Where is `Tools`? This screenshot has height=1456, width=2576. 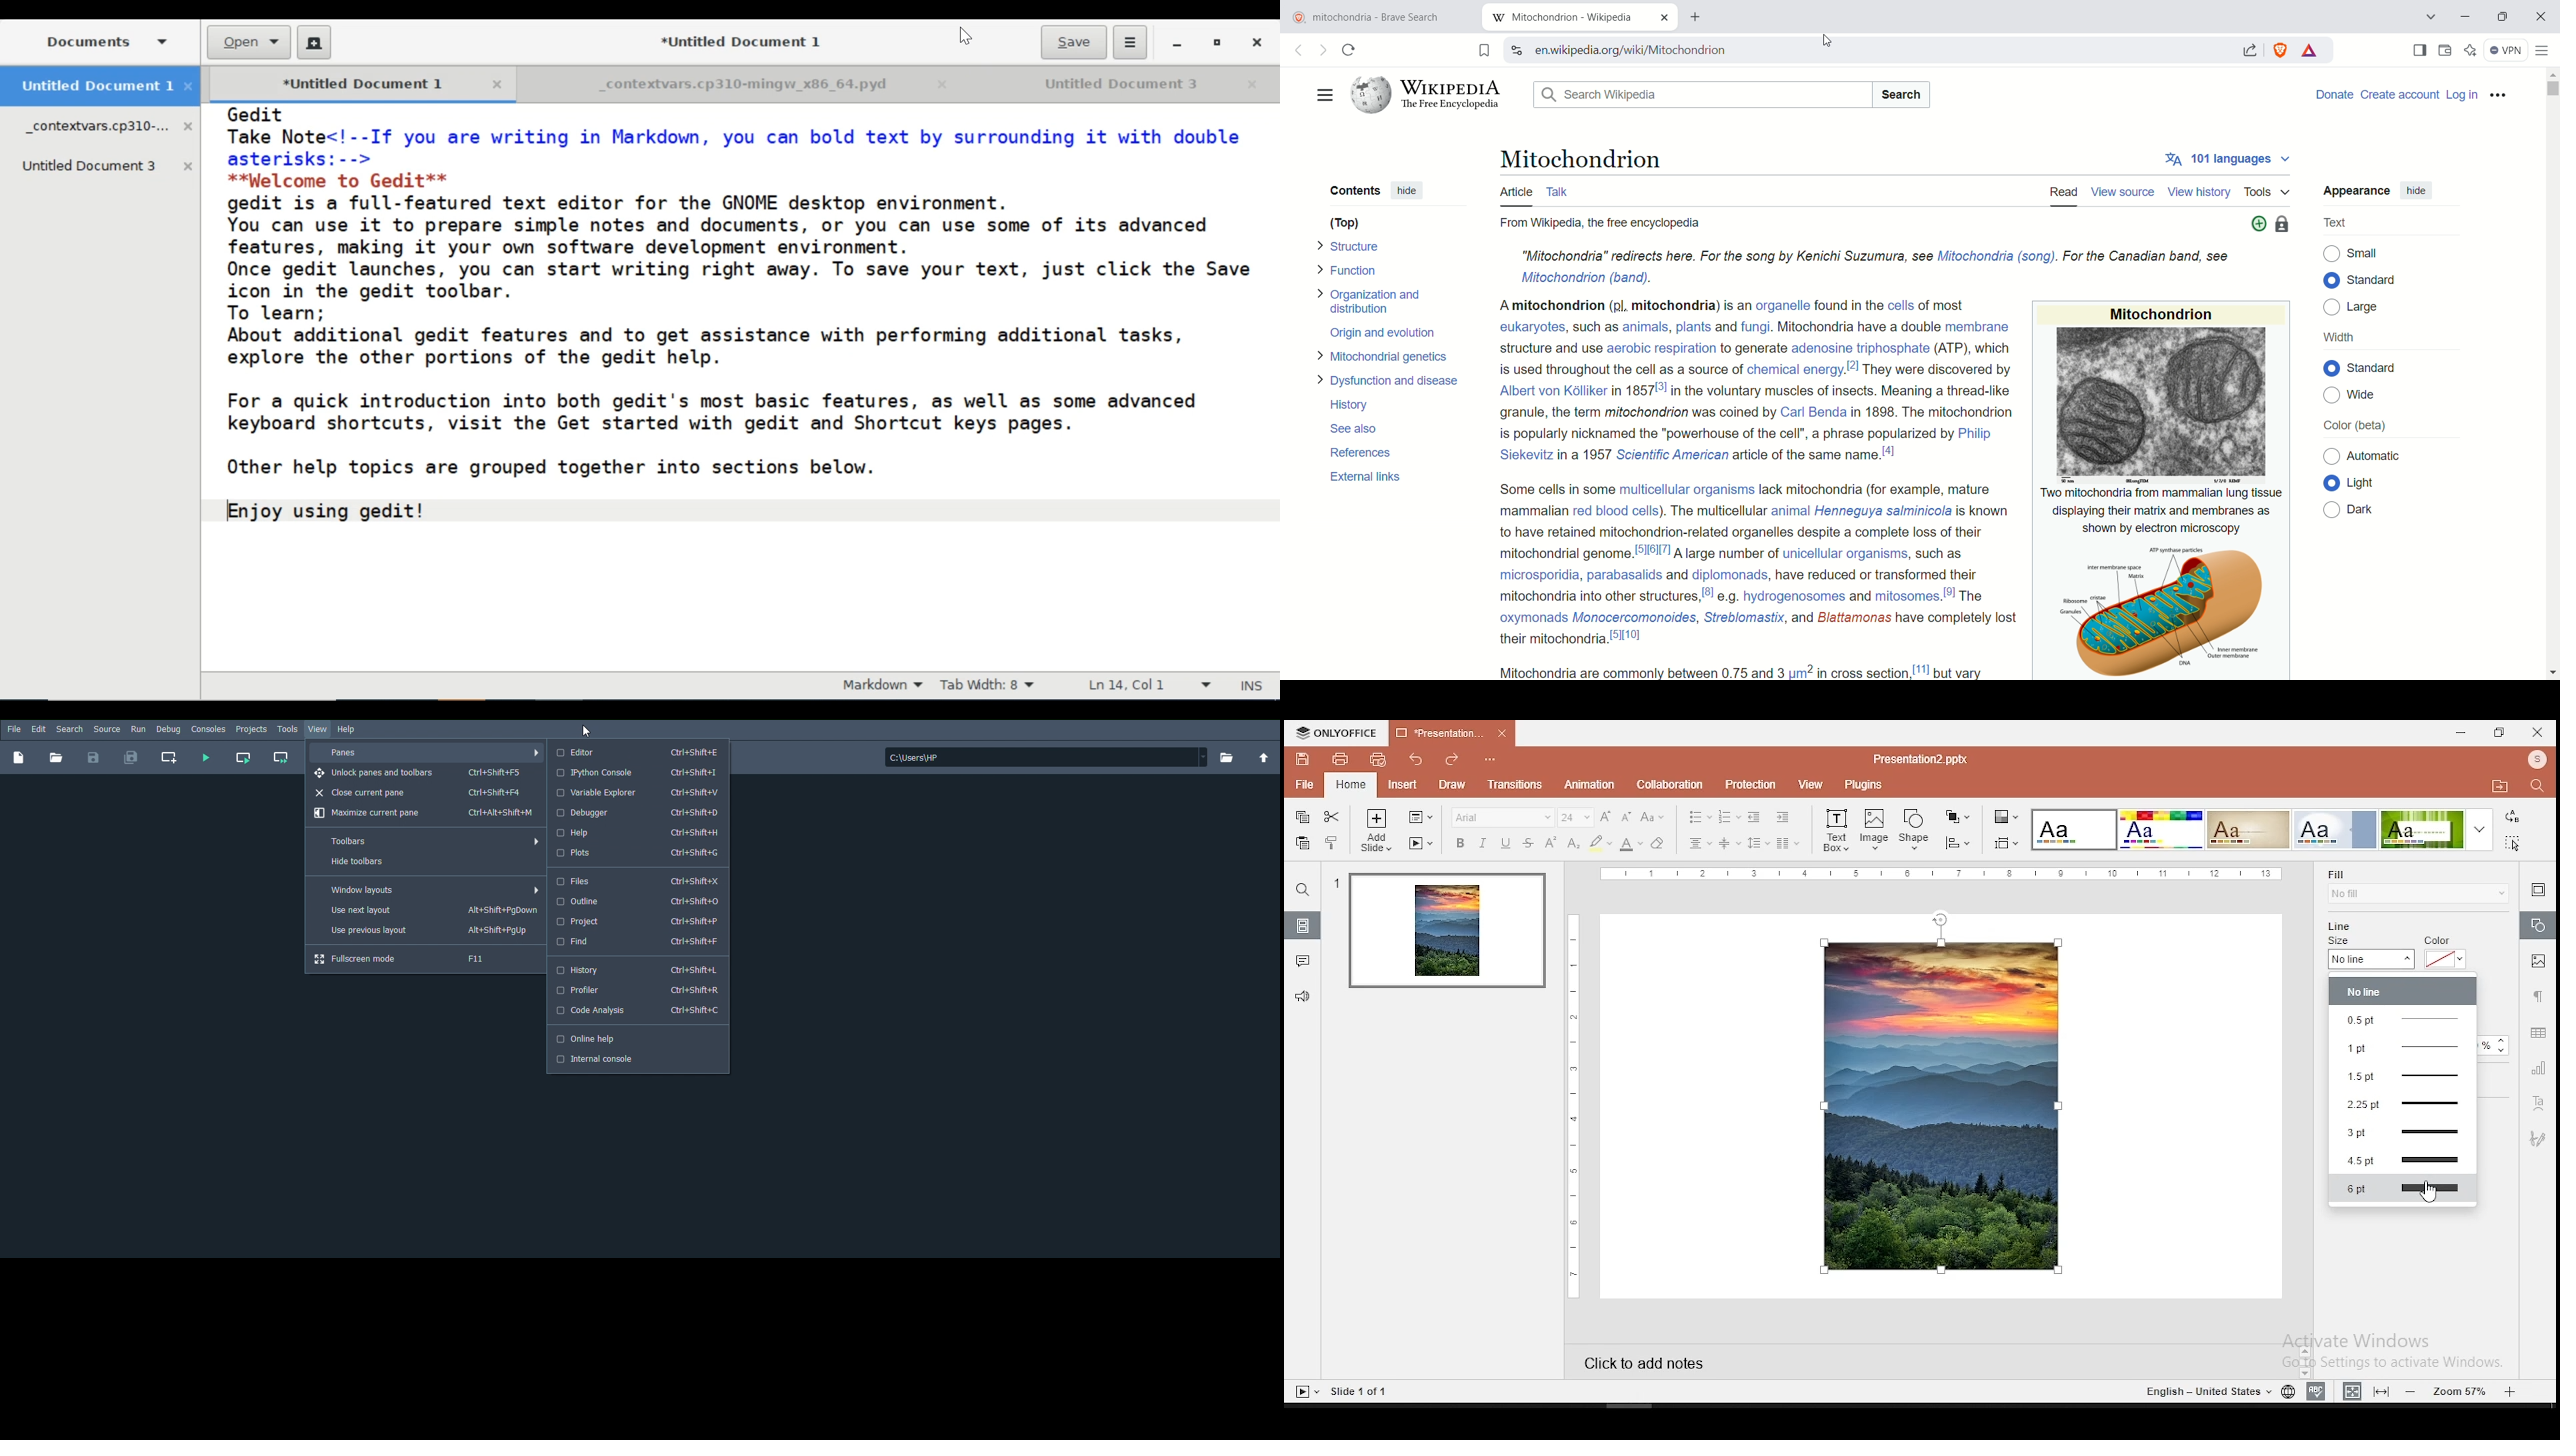
Tools is located at coordinates (289, 730).